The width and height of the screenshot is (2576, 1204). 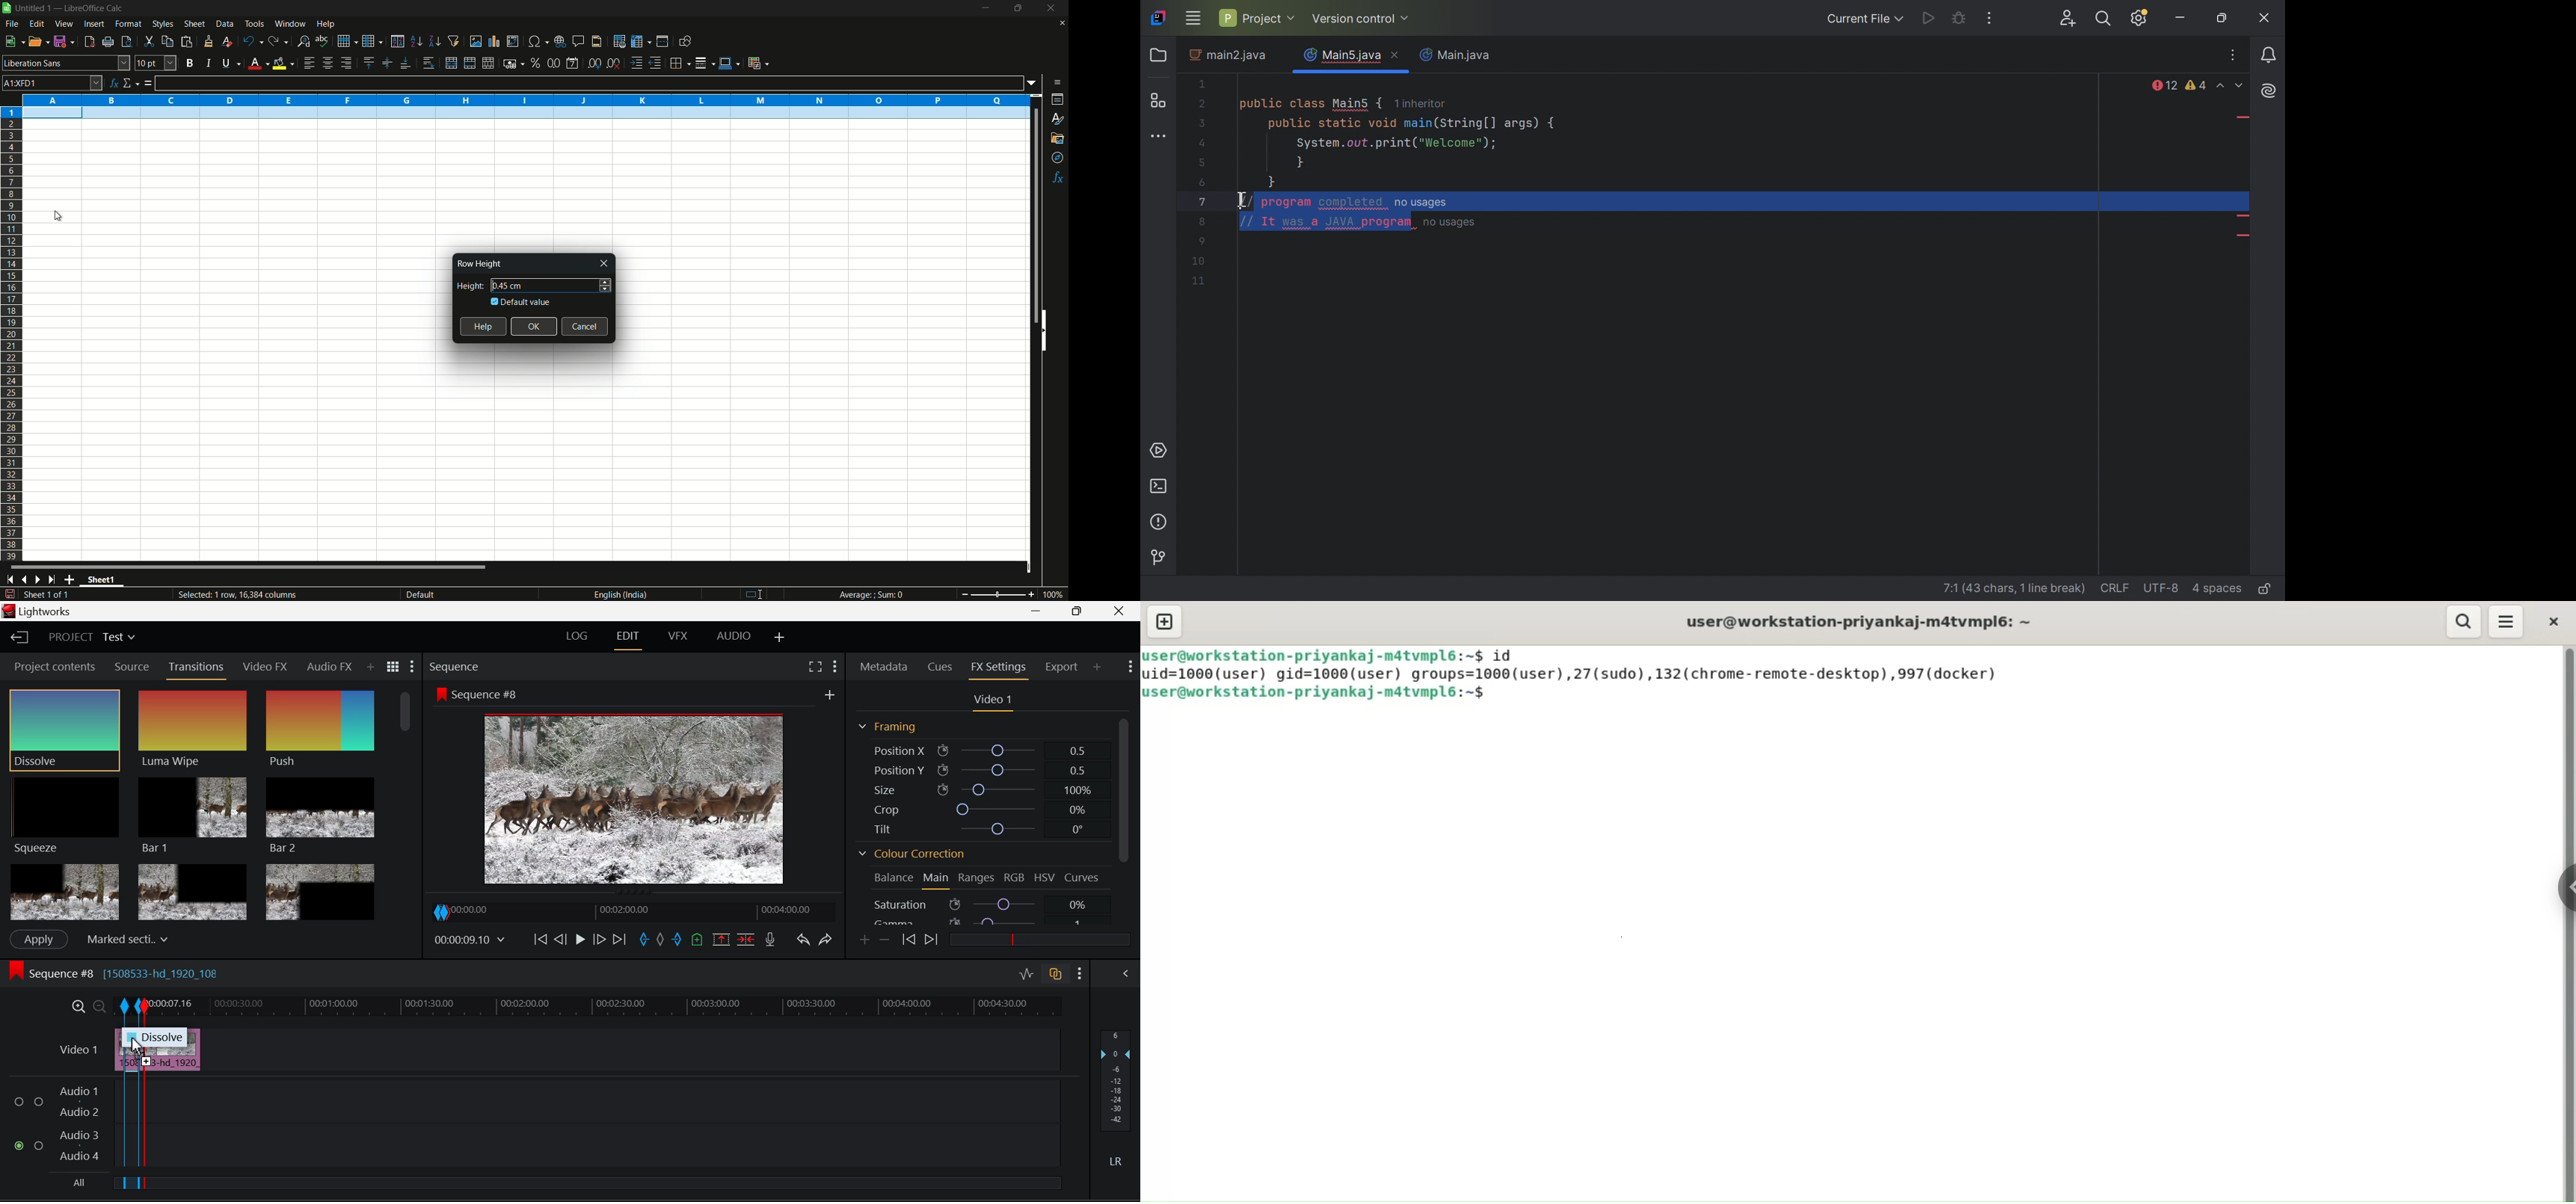 What do you see at coordinates (1120, 611) in the screenshot?
I see `Close` at bounding box center [1120, 611].